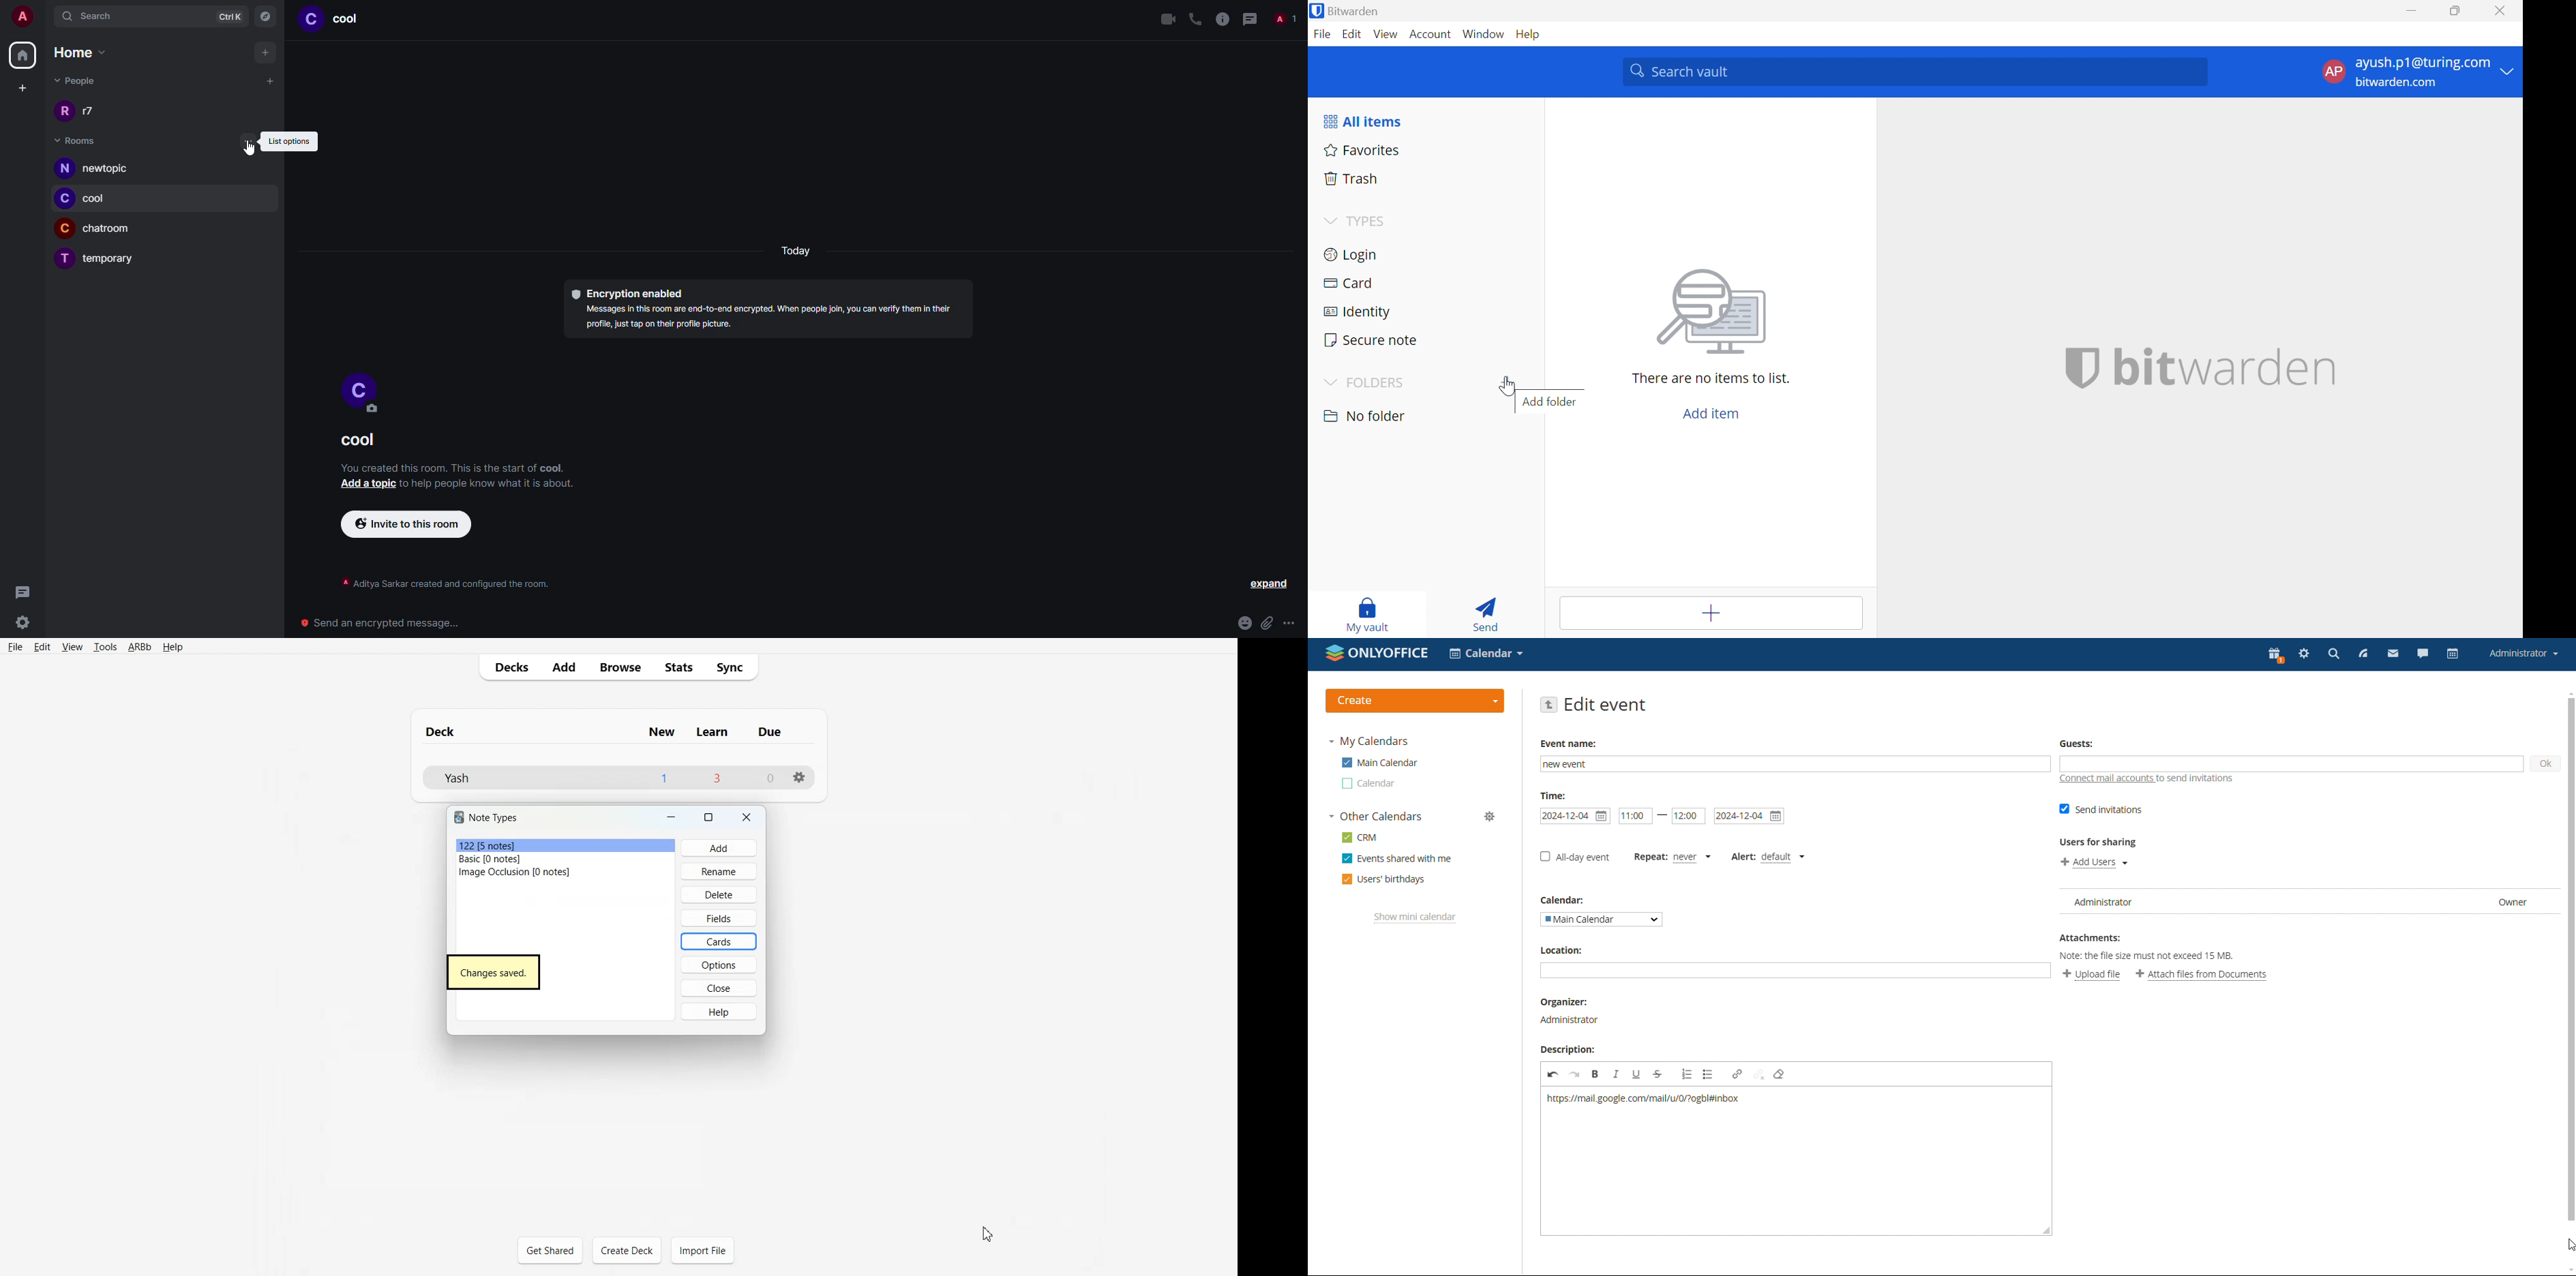 The image size is (2576, 1288). Describe the element at coordinates (1709, 1074) in the screenshot. I see `insert/remove bulleted list` at that location.